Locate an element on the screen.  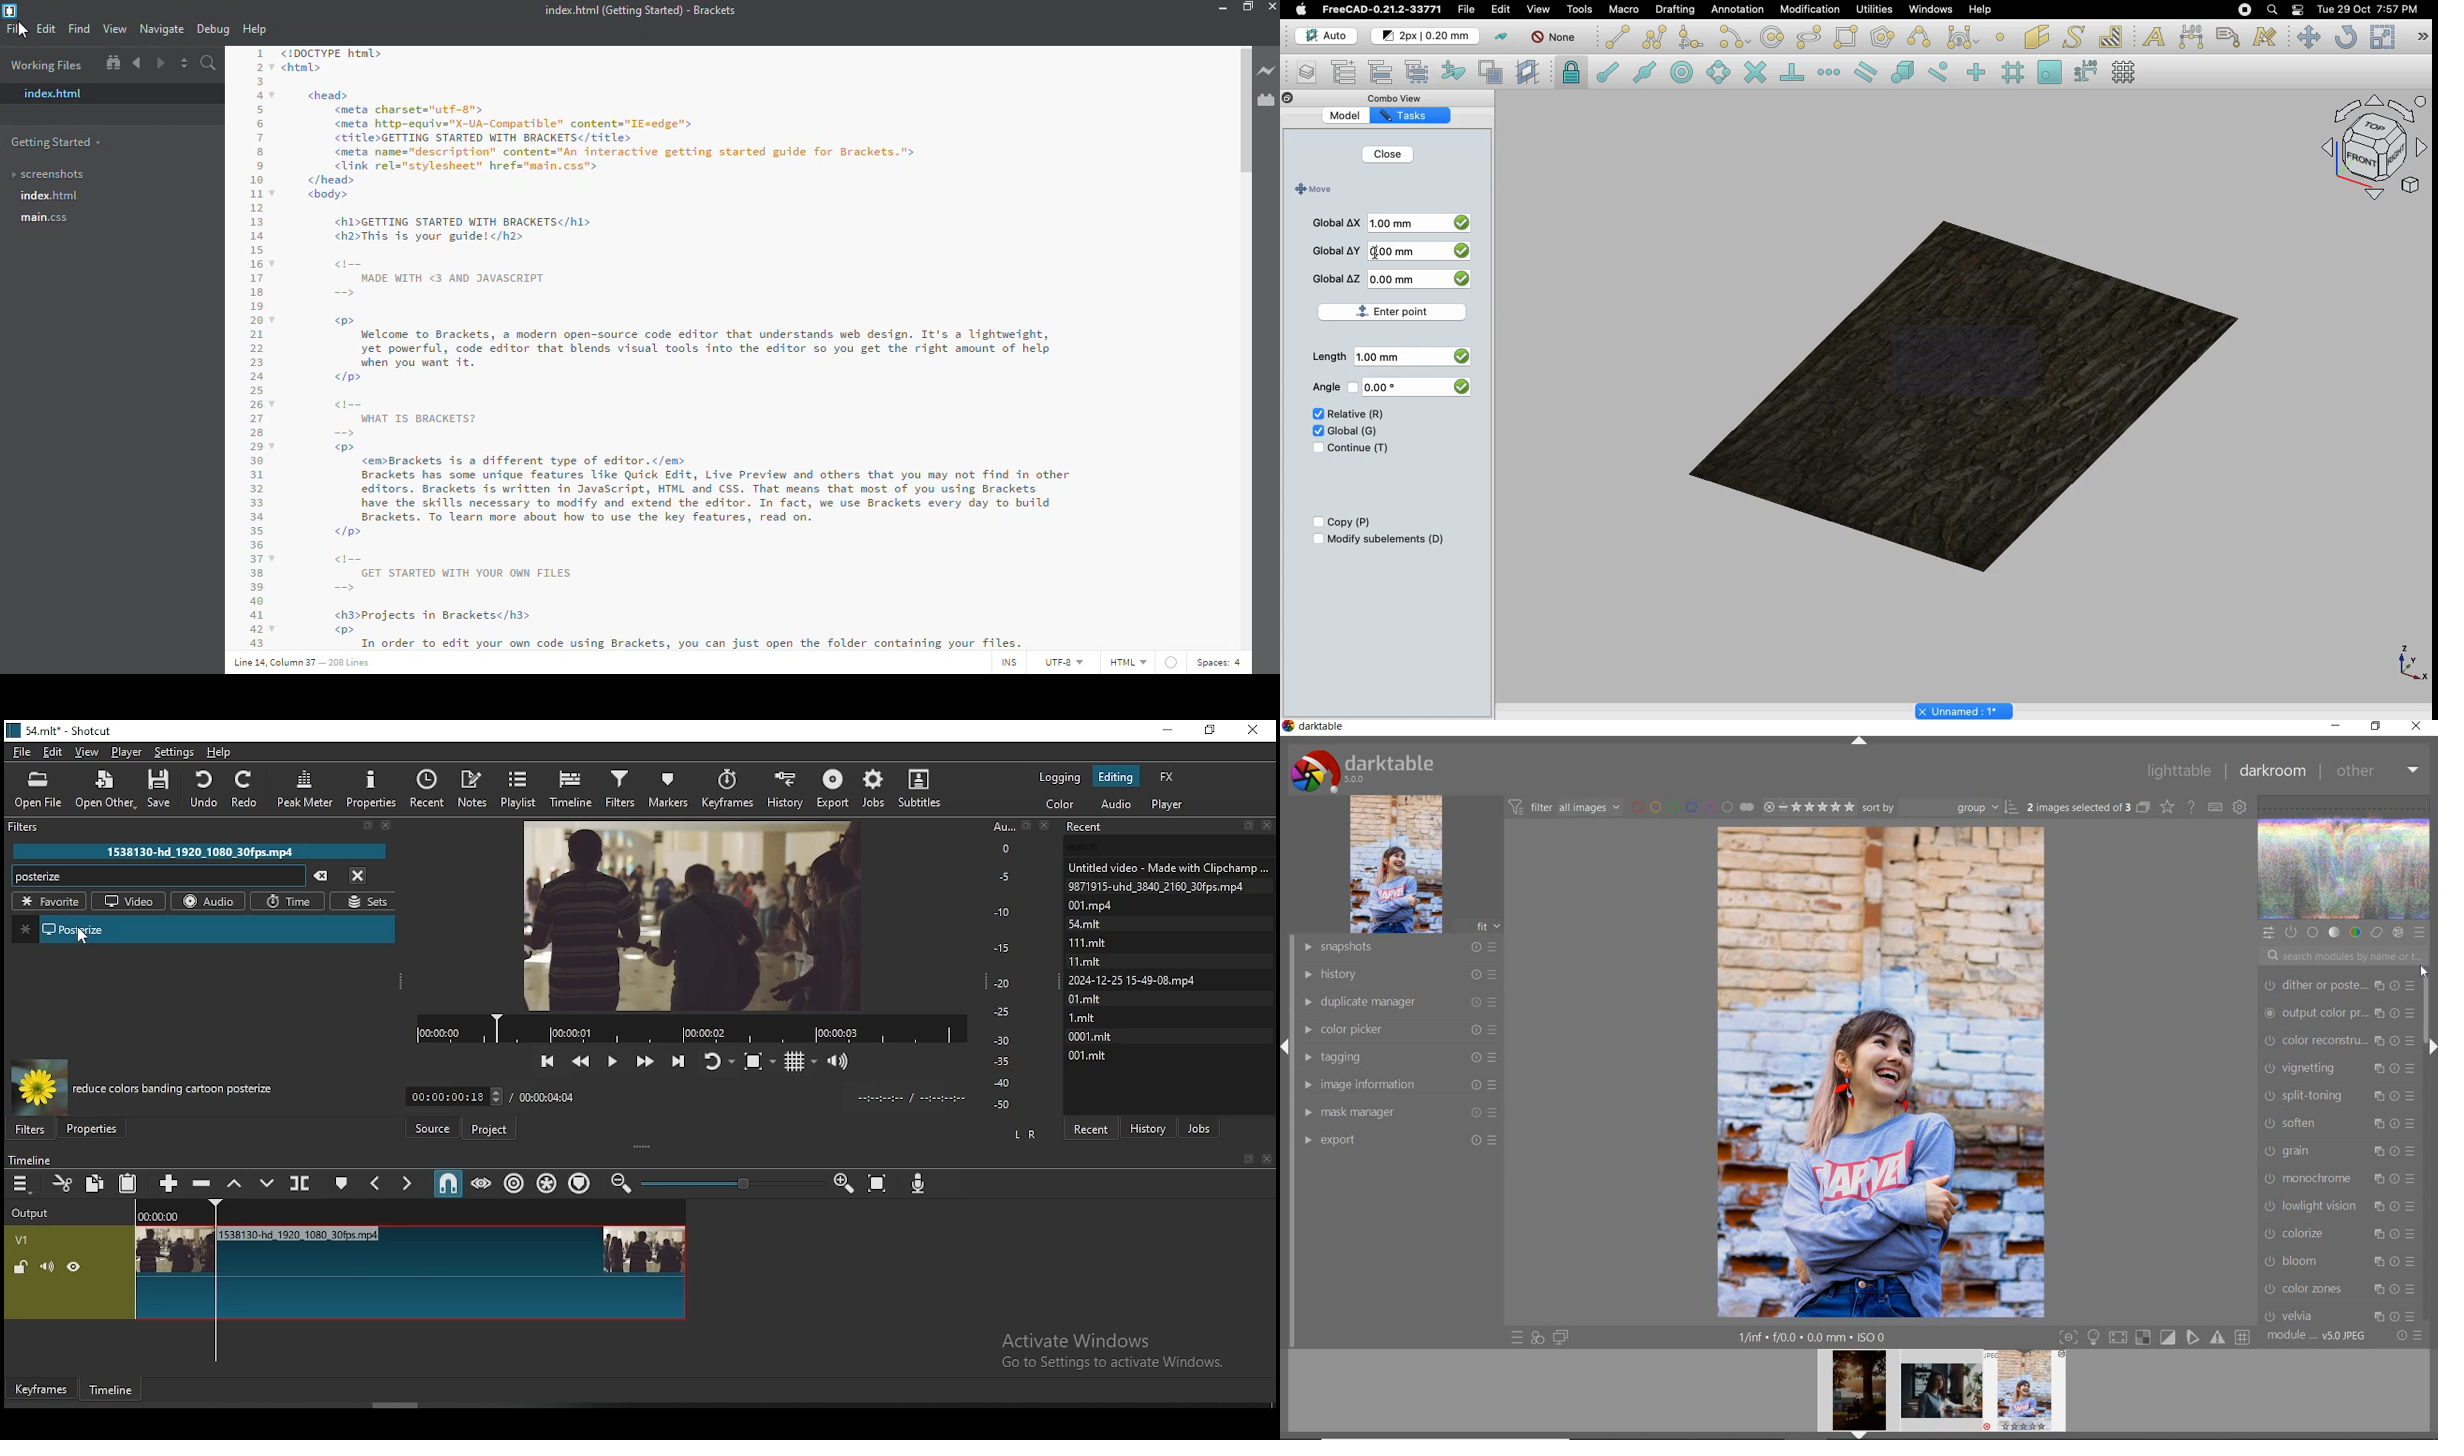
subtitles is located at coordinates (920, 789).